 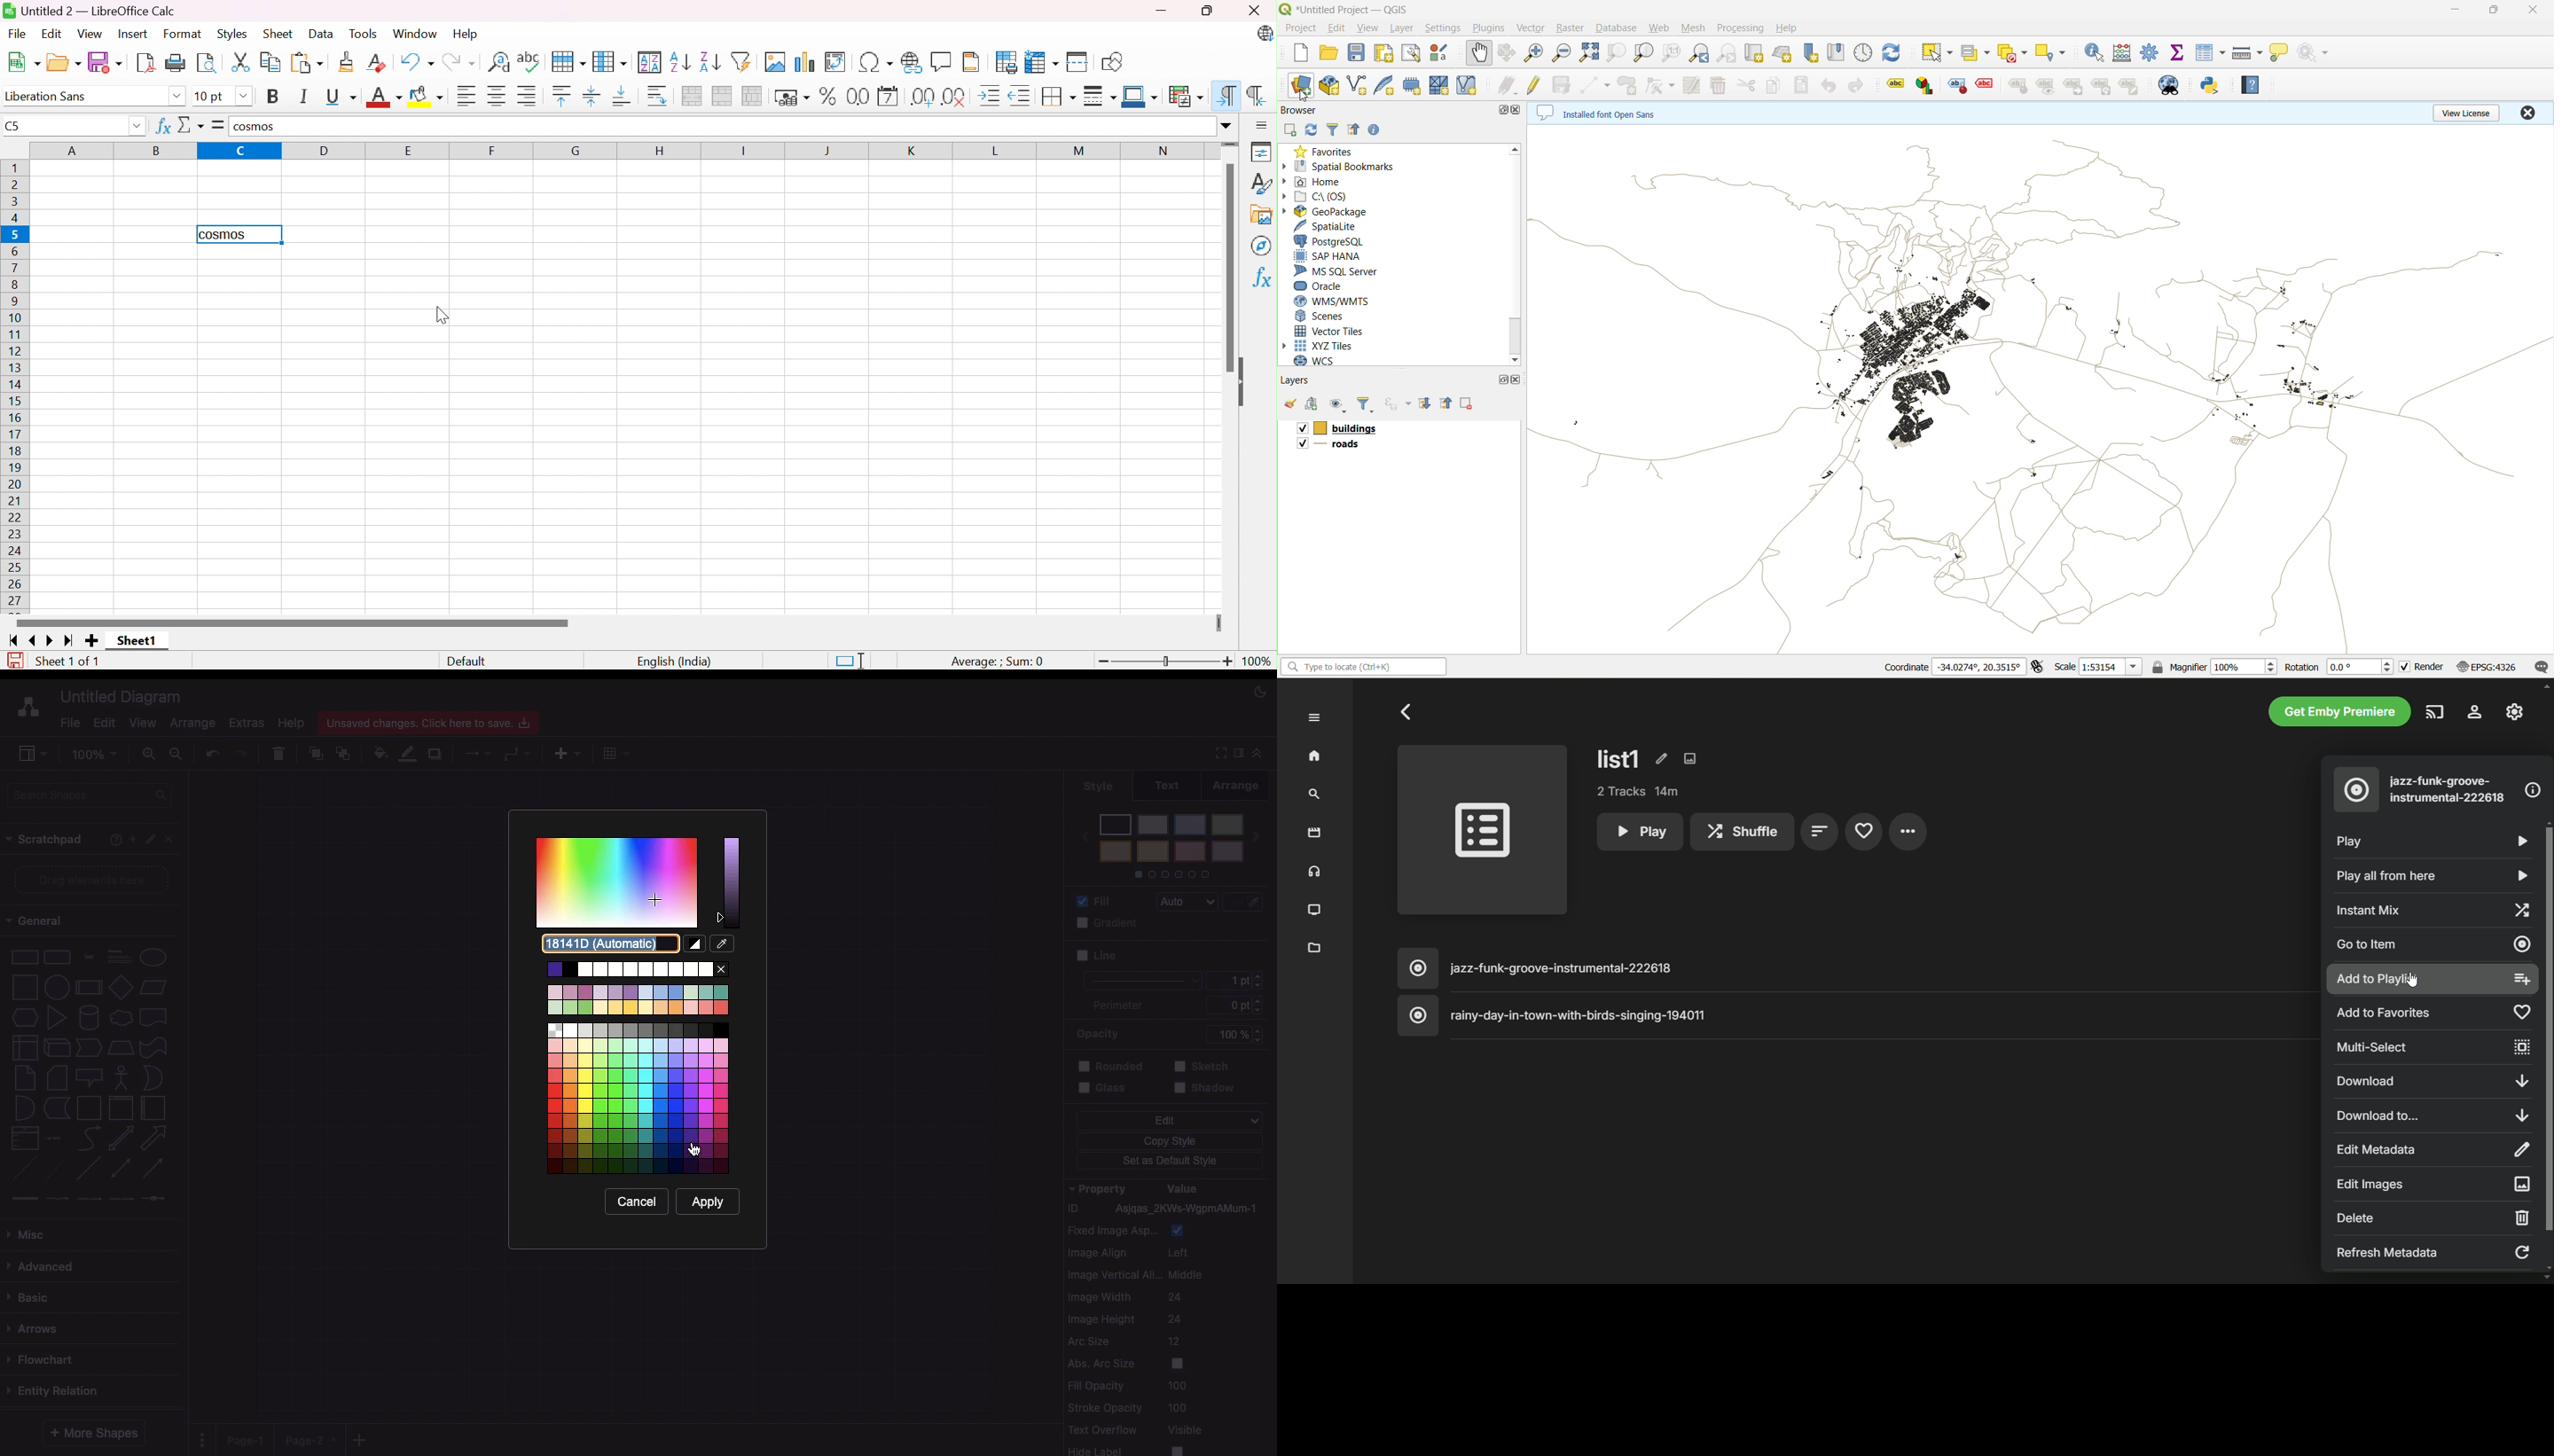 What do you see at coordinates (377, 63) in the screenshot?
I see `Clear Direct Formatting` at bounding box center [377, 63].